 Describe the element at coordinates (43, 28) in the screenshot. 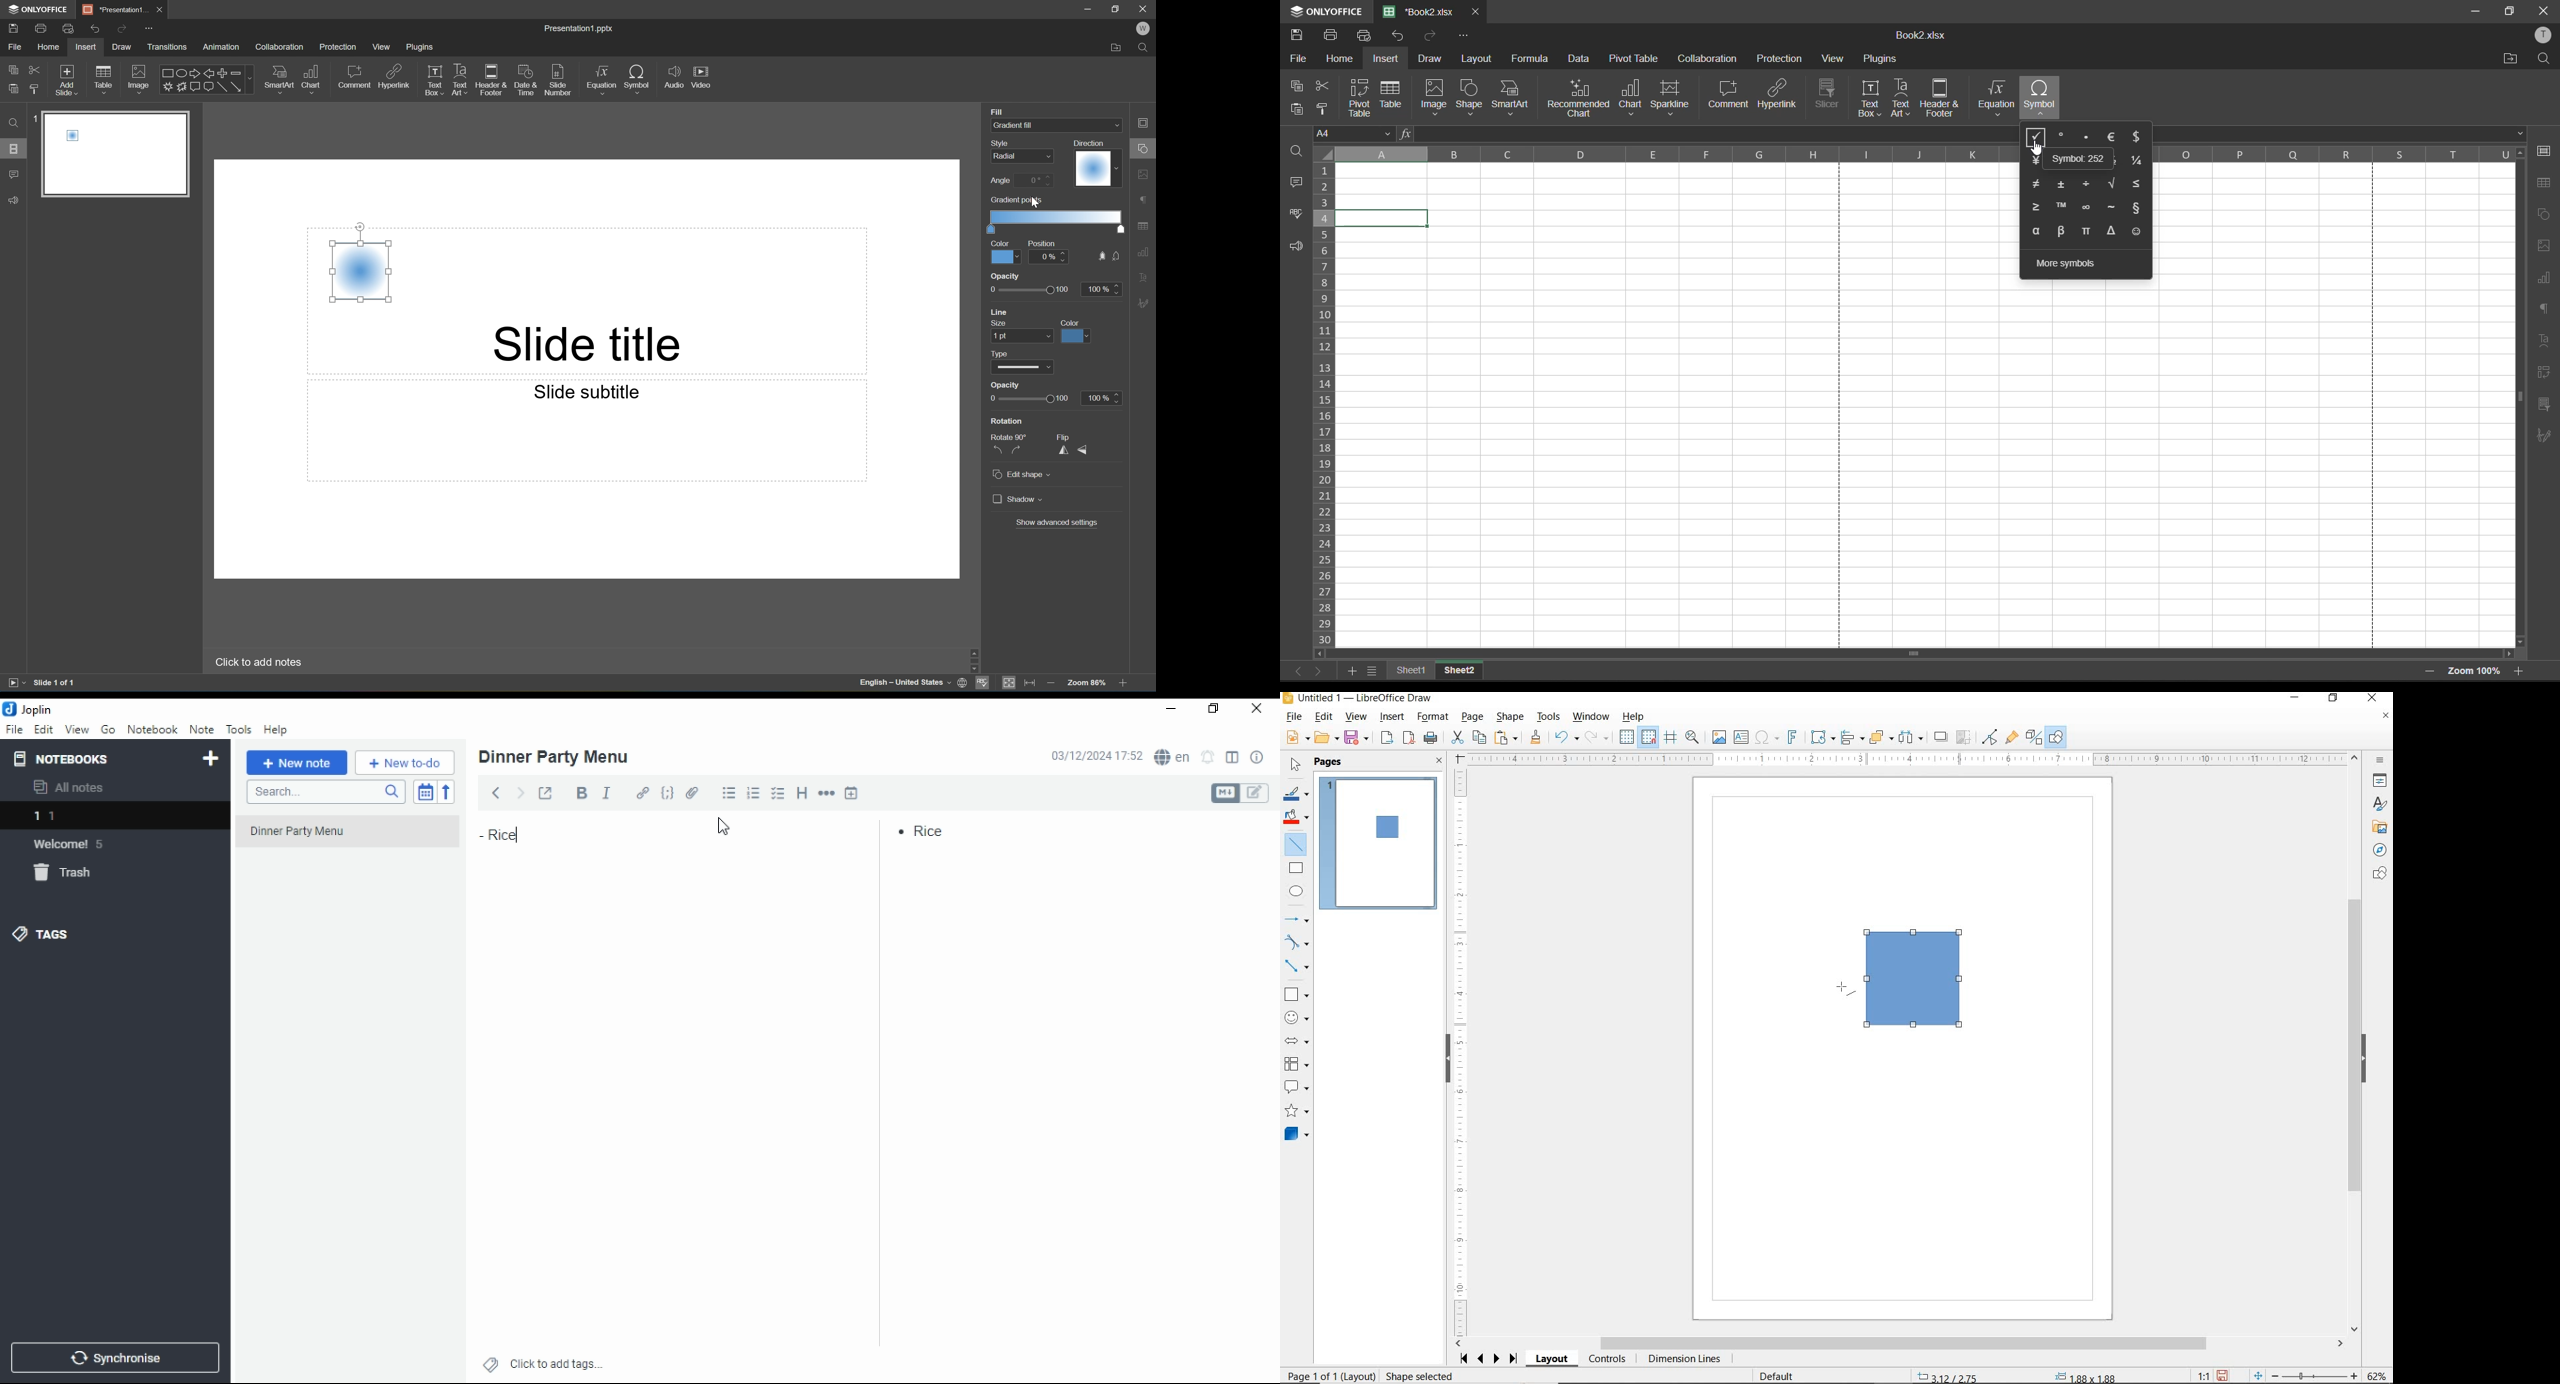

I see `Print file` at that location.